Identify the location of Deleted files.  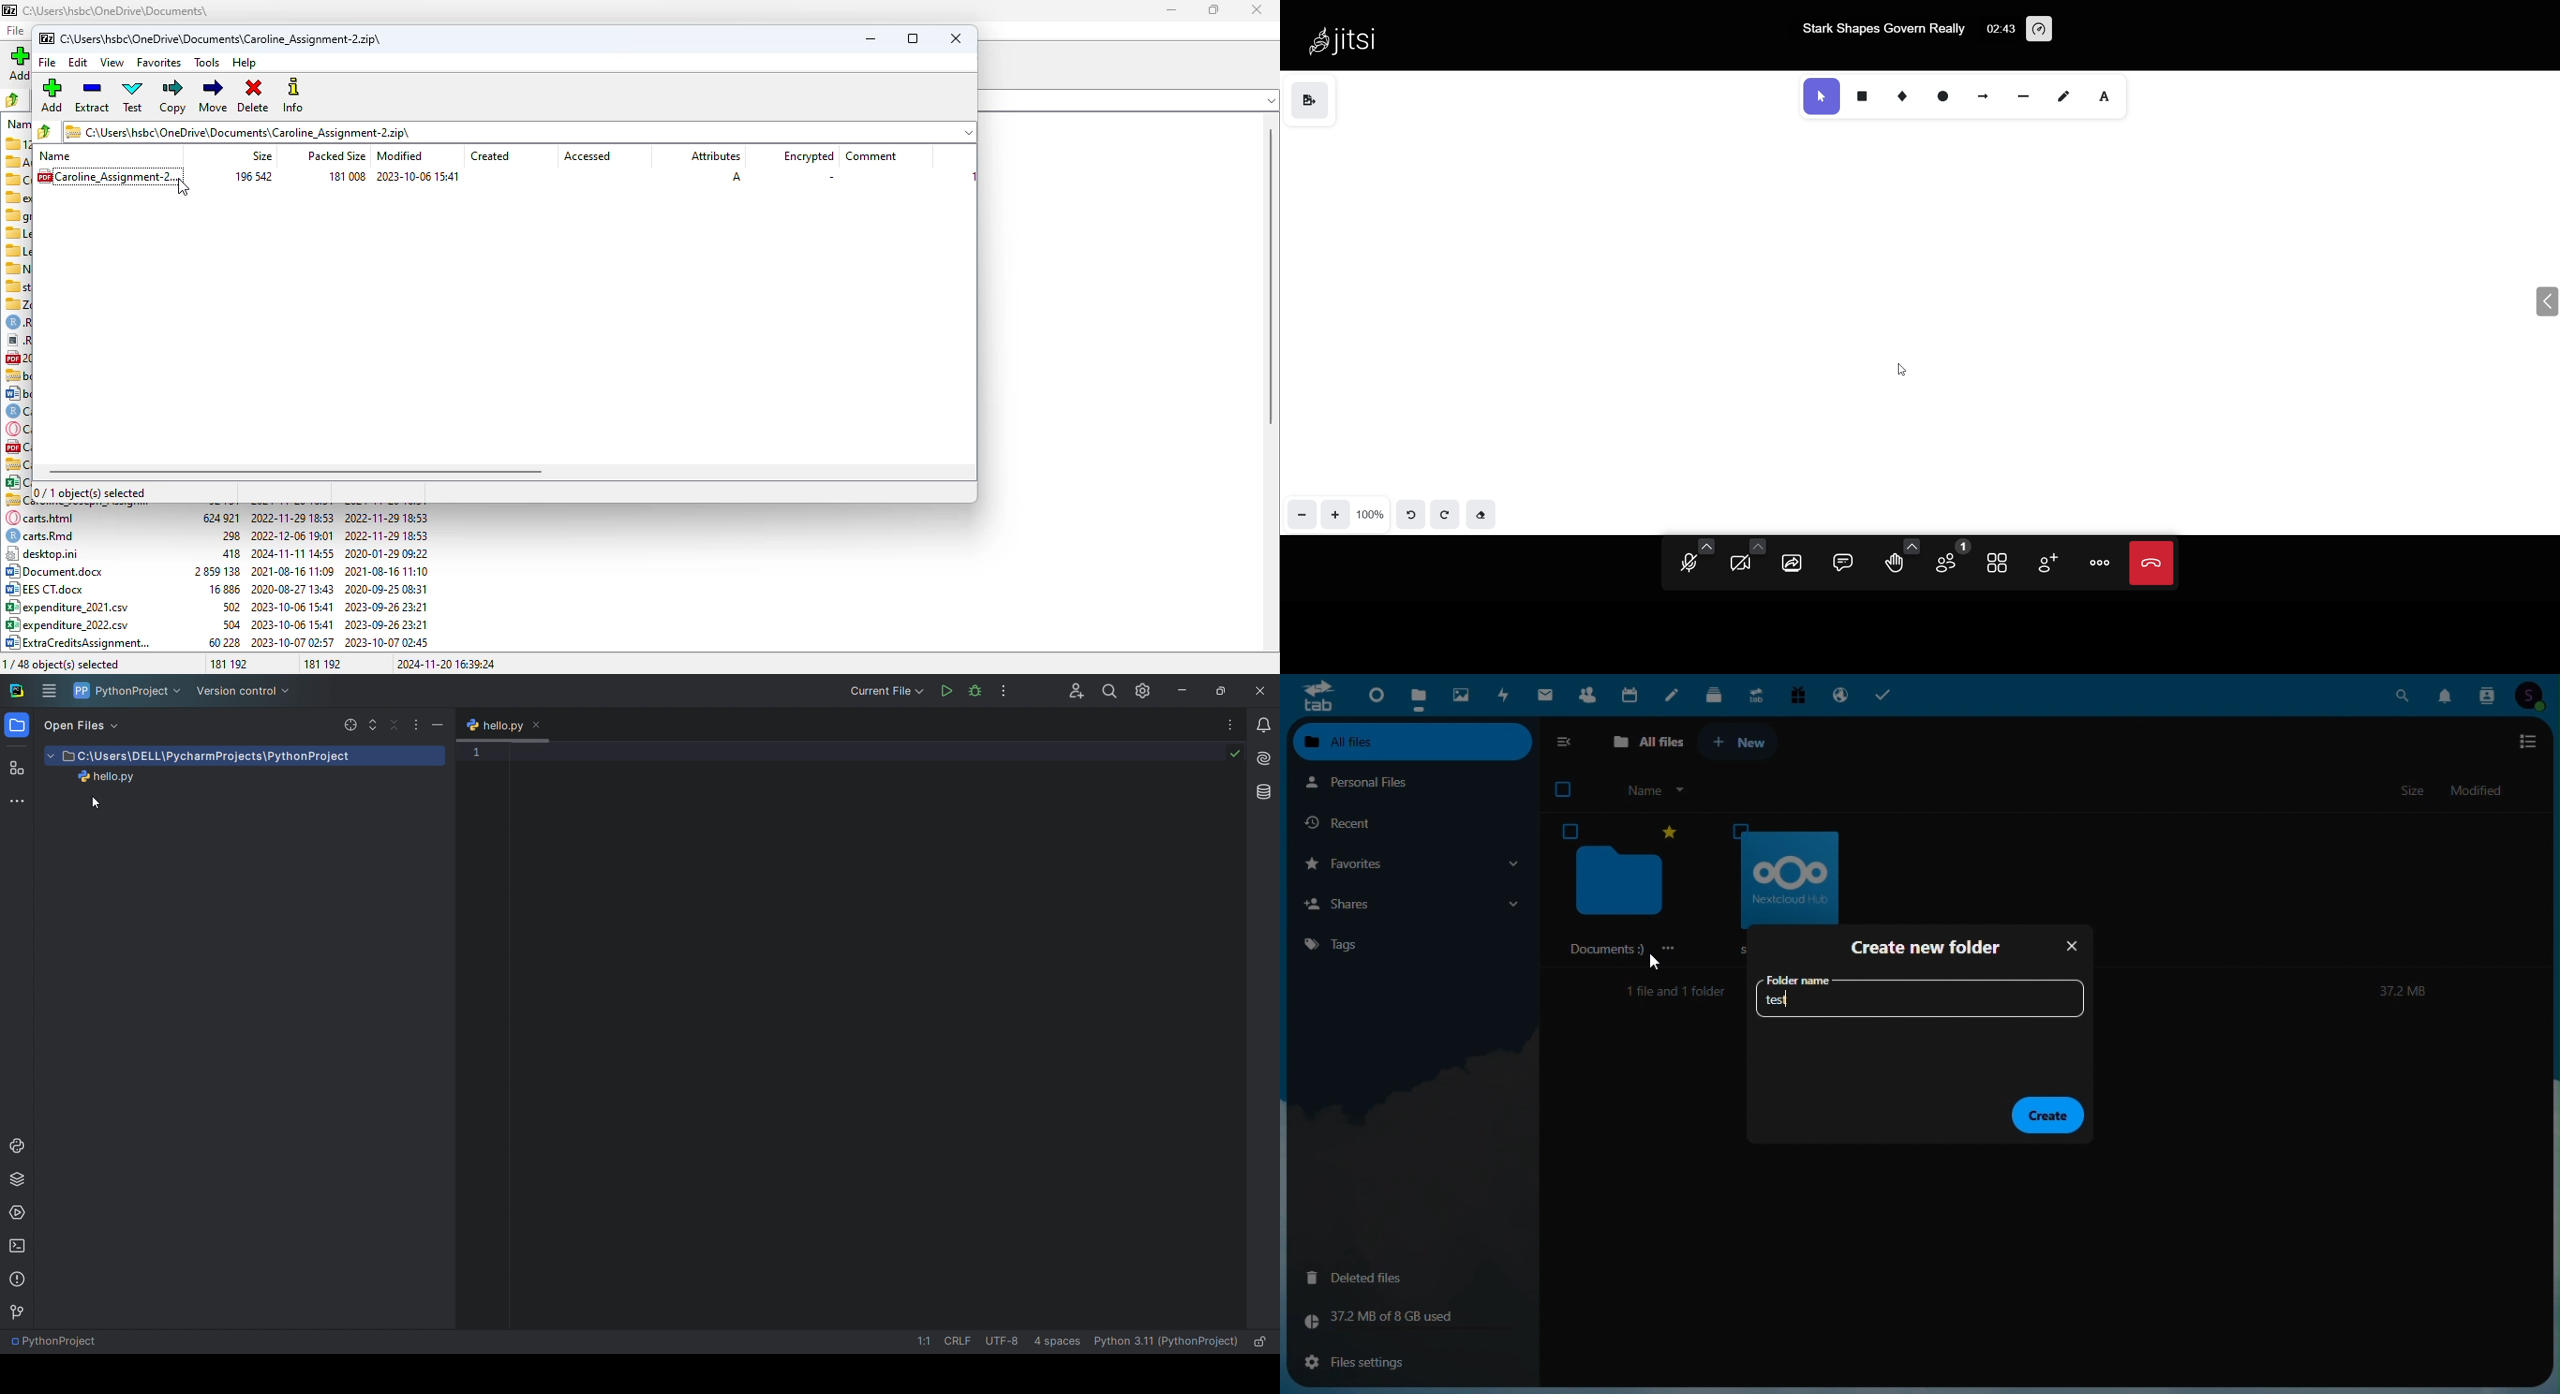
(1407, 1279).